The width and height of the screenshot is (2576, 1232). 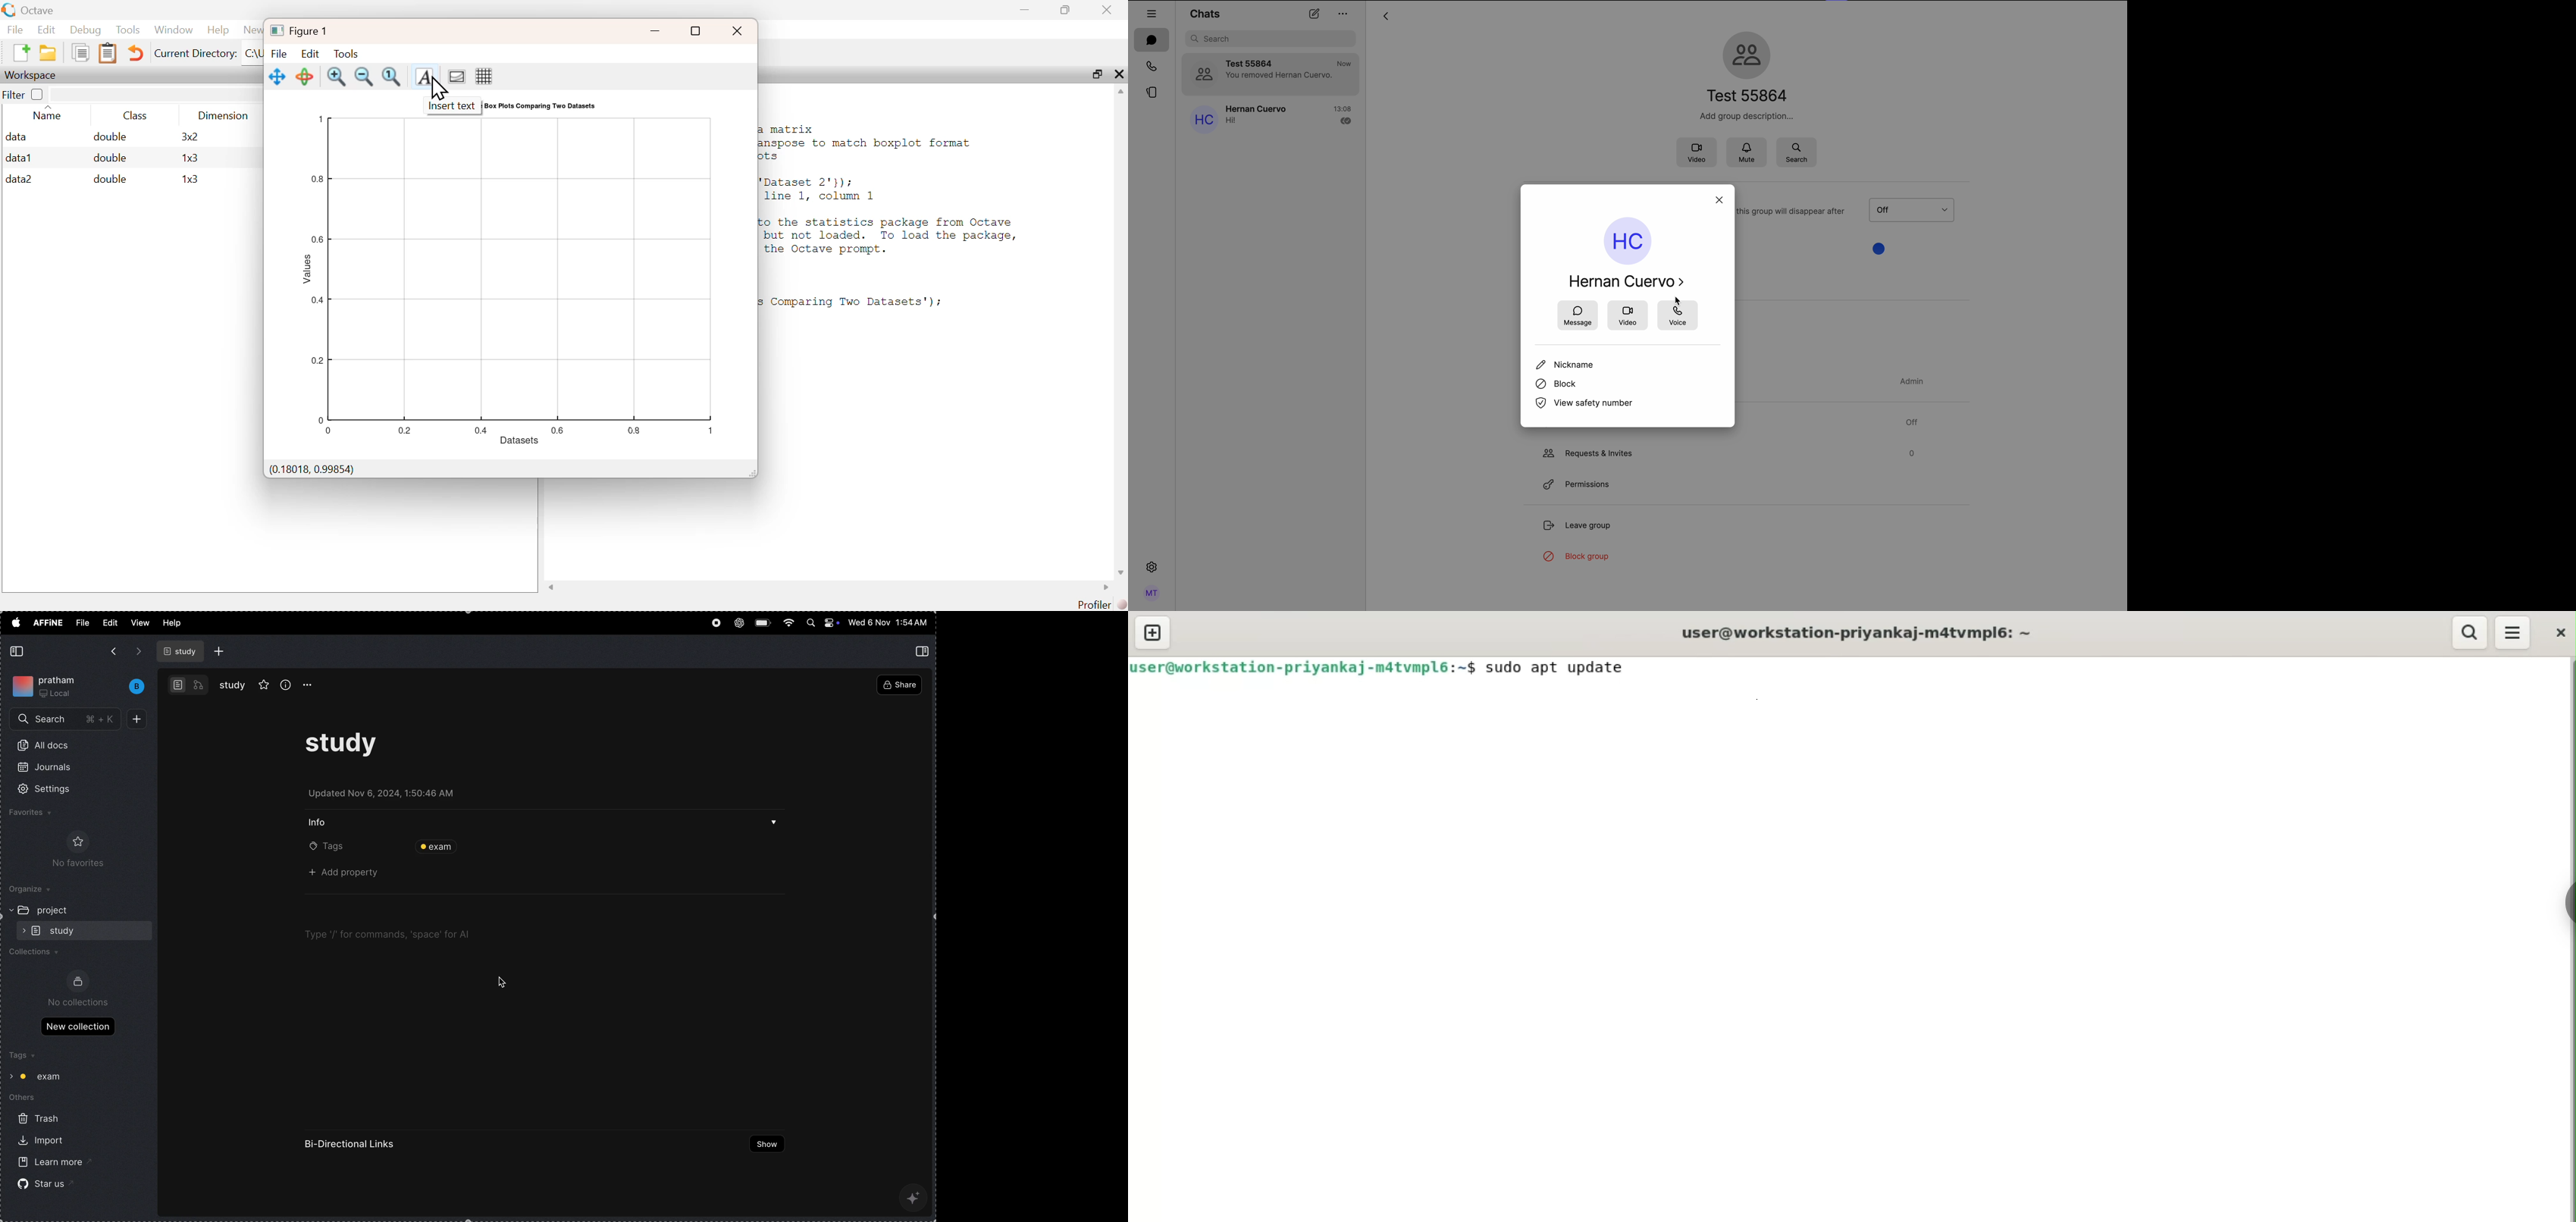 I want to click on maximize, so click(x=1066, y=9).